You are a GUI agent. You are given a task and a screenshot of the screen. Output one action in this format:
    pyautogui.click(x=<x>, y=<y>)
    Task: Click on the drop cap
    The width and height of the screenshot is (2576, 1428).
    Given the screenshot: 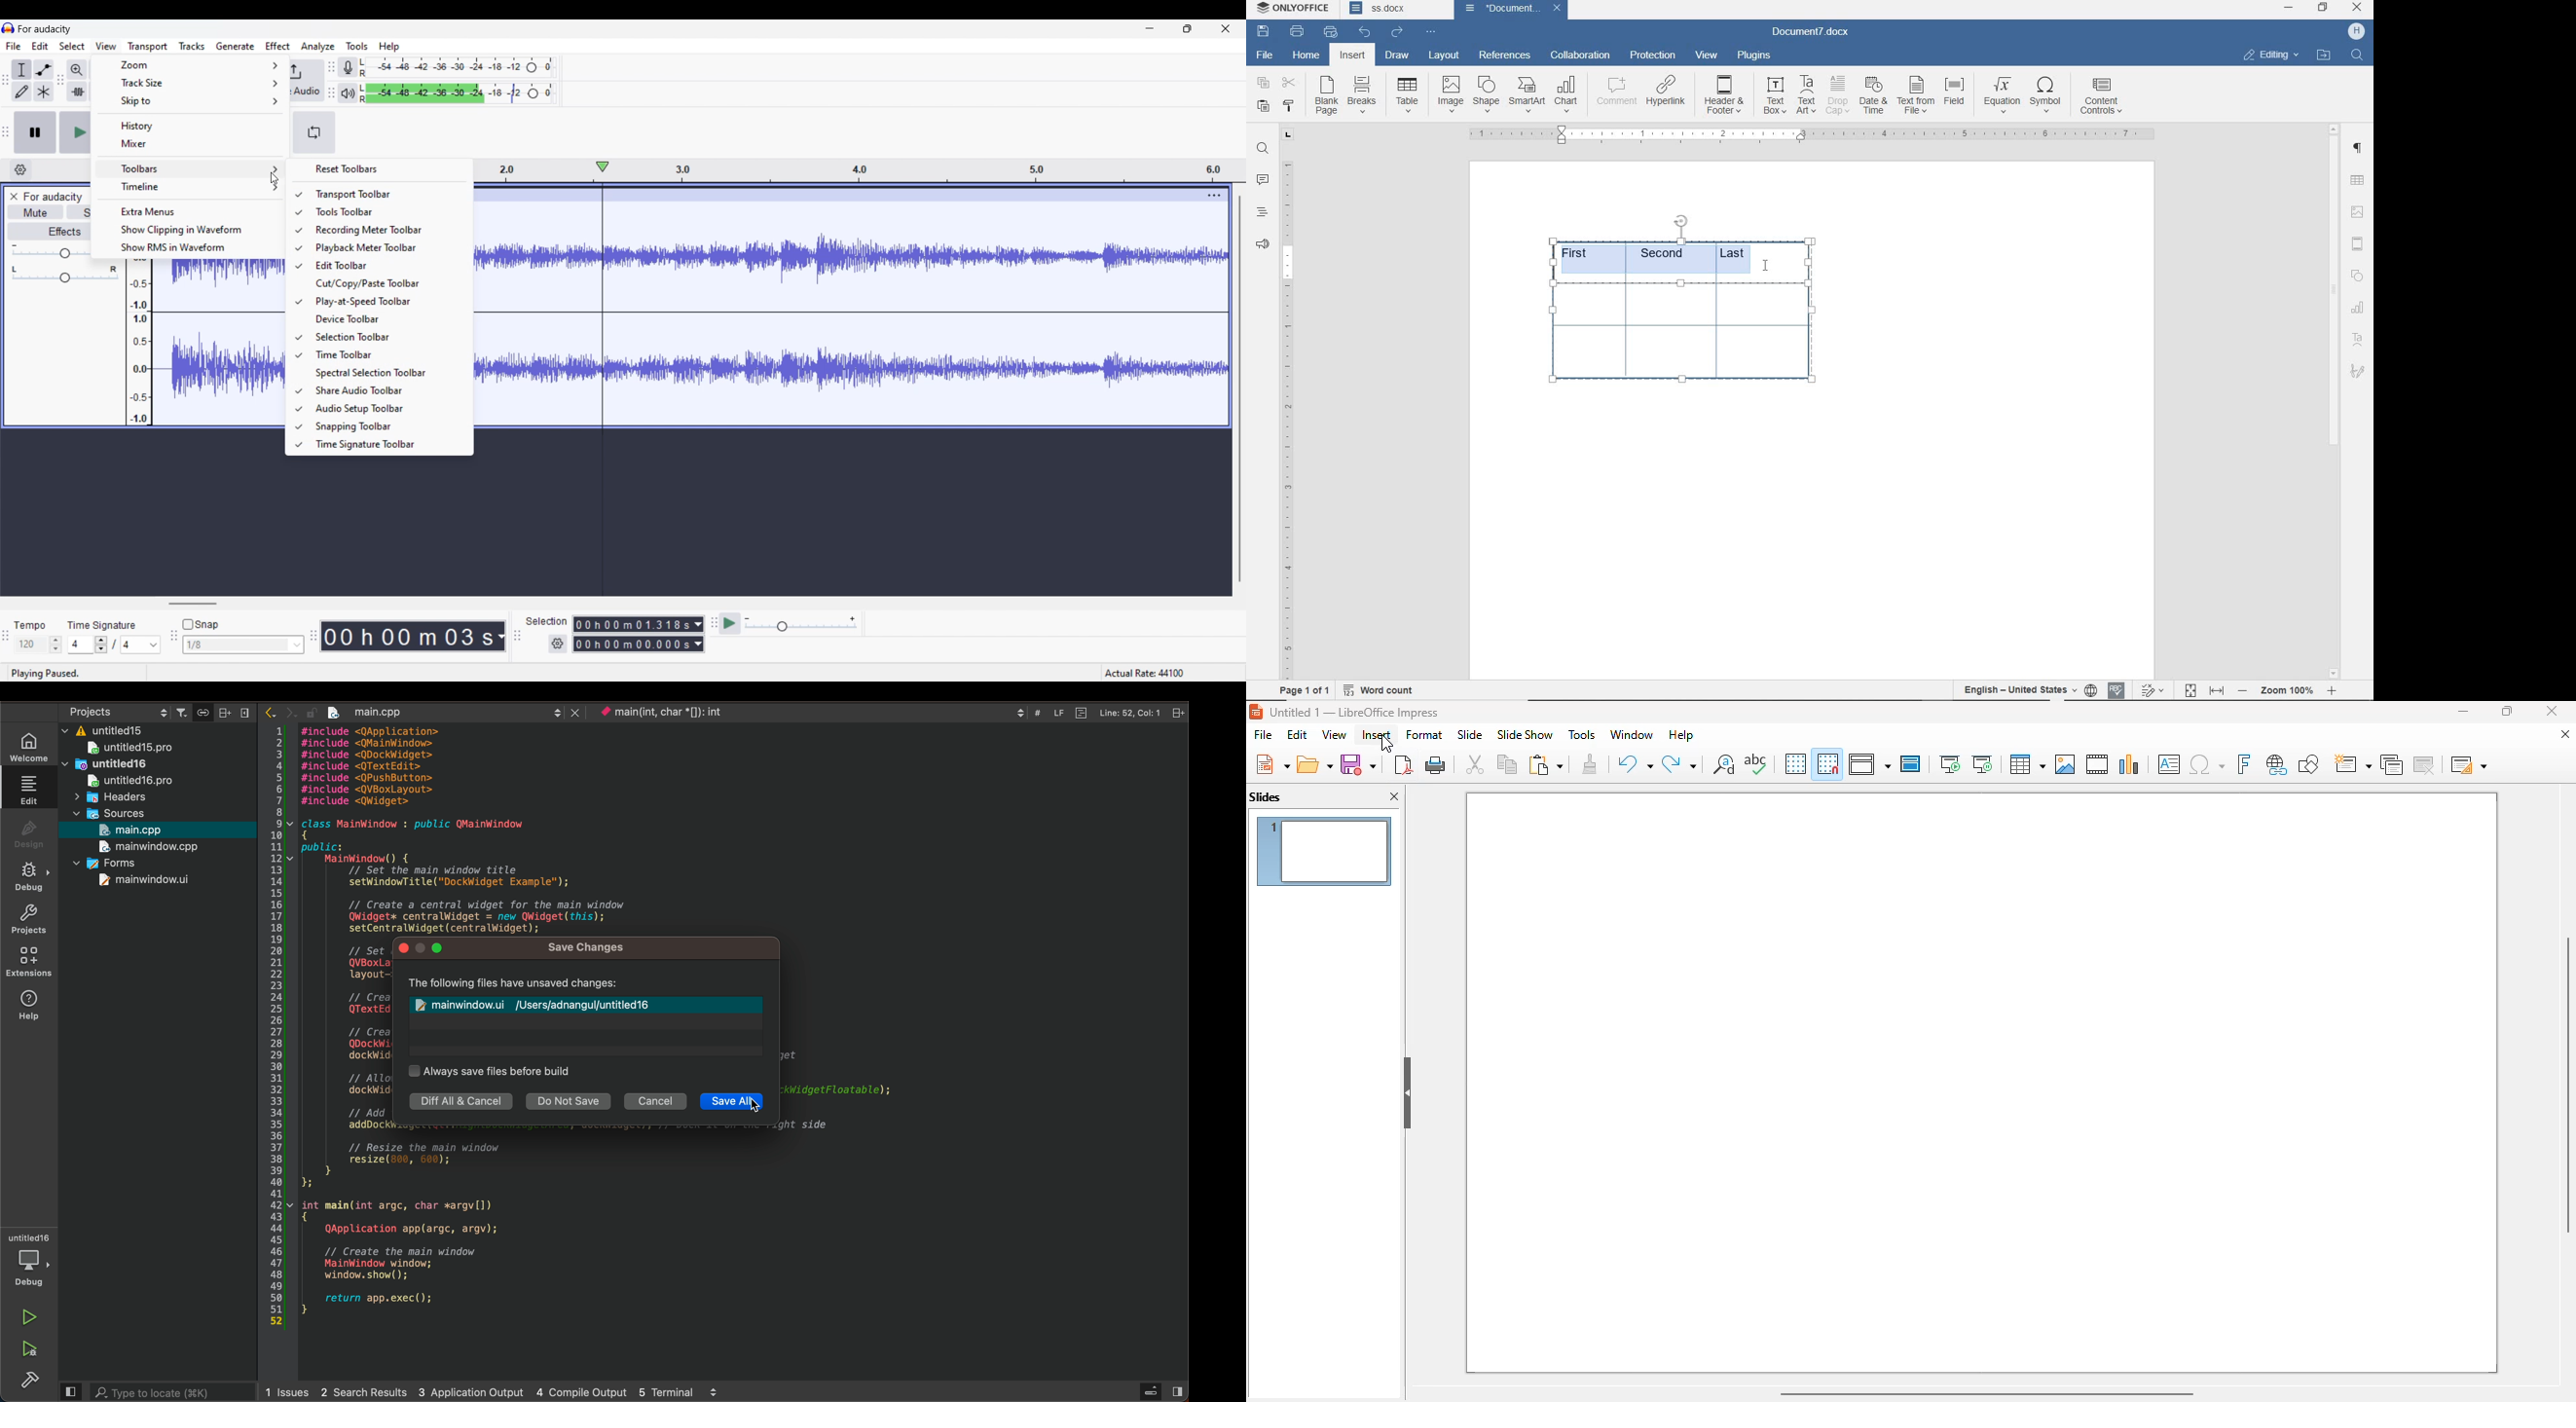 What is the action you would take?
    pyautogui.click(x=1838, y=95)
    